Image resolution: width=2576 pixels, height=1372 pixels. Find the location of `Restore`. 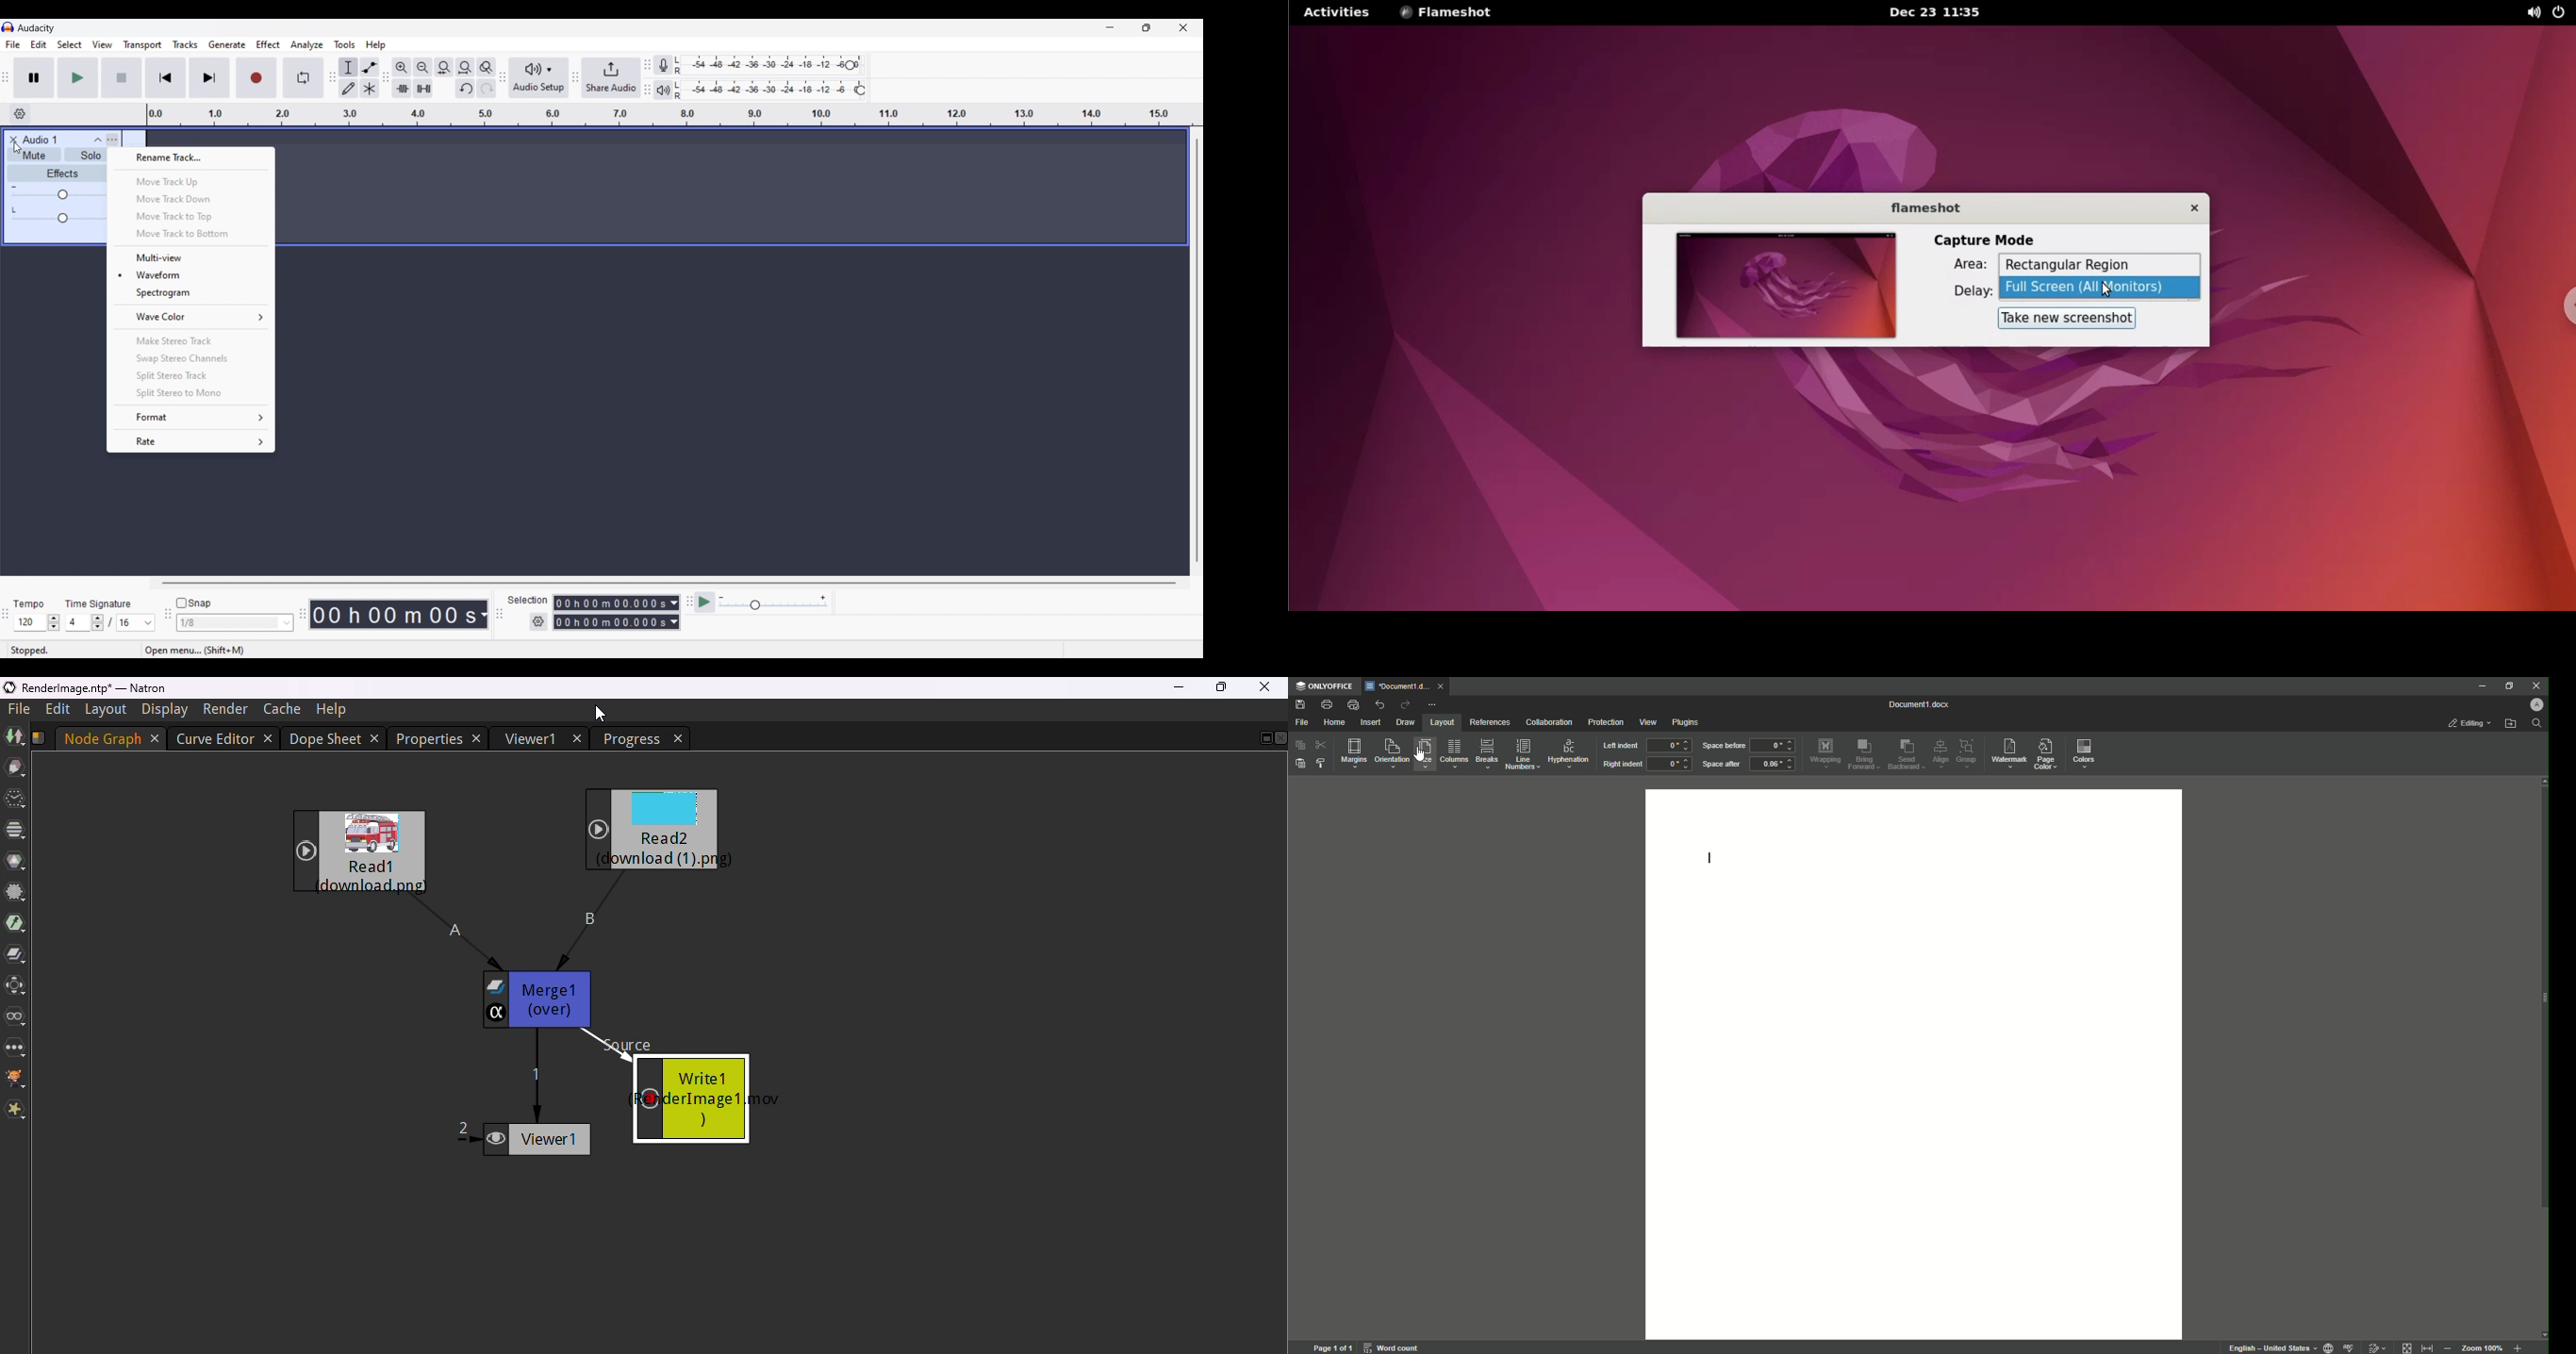

Restore is located at coordinates (2507, 686).